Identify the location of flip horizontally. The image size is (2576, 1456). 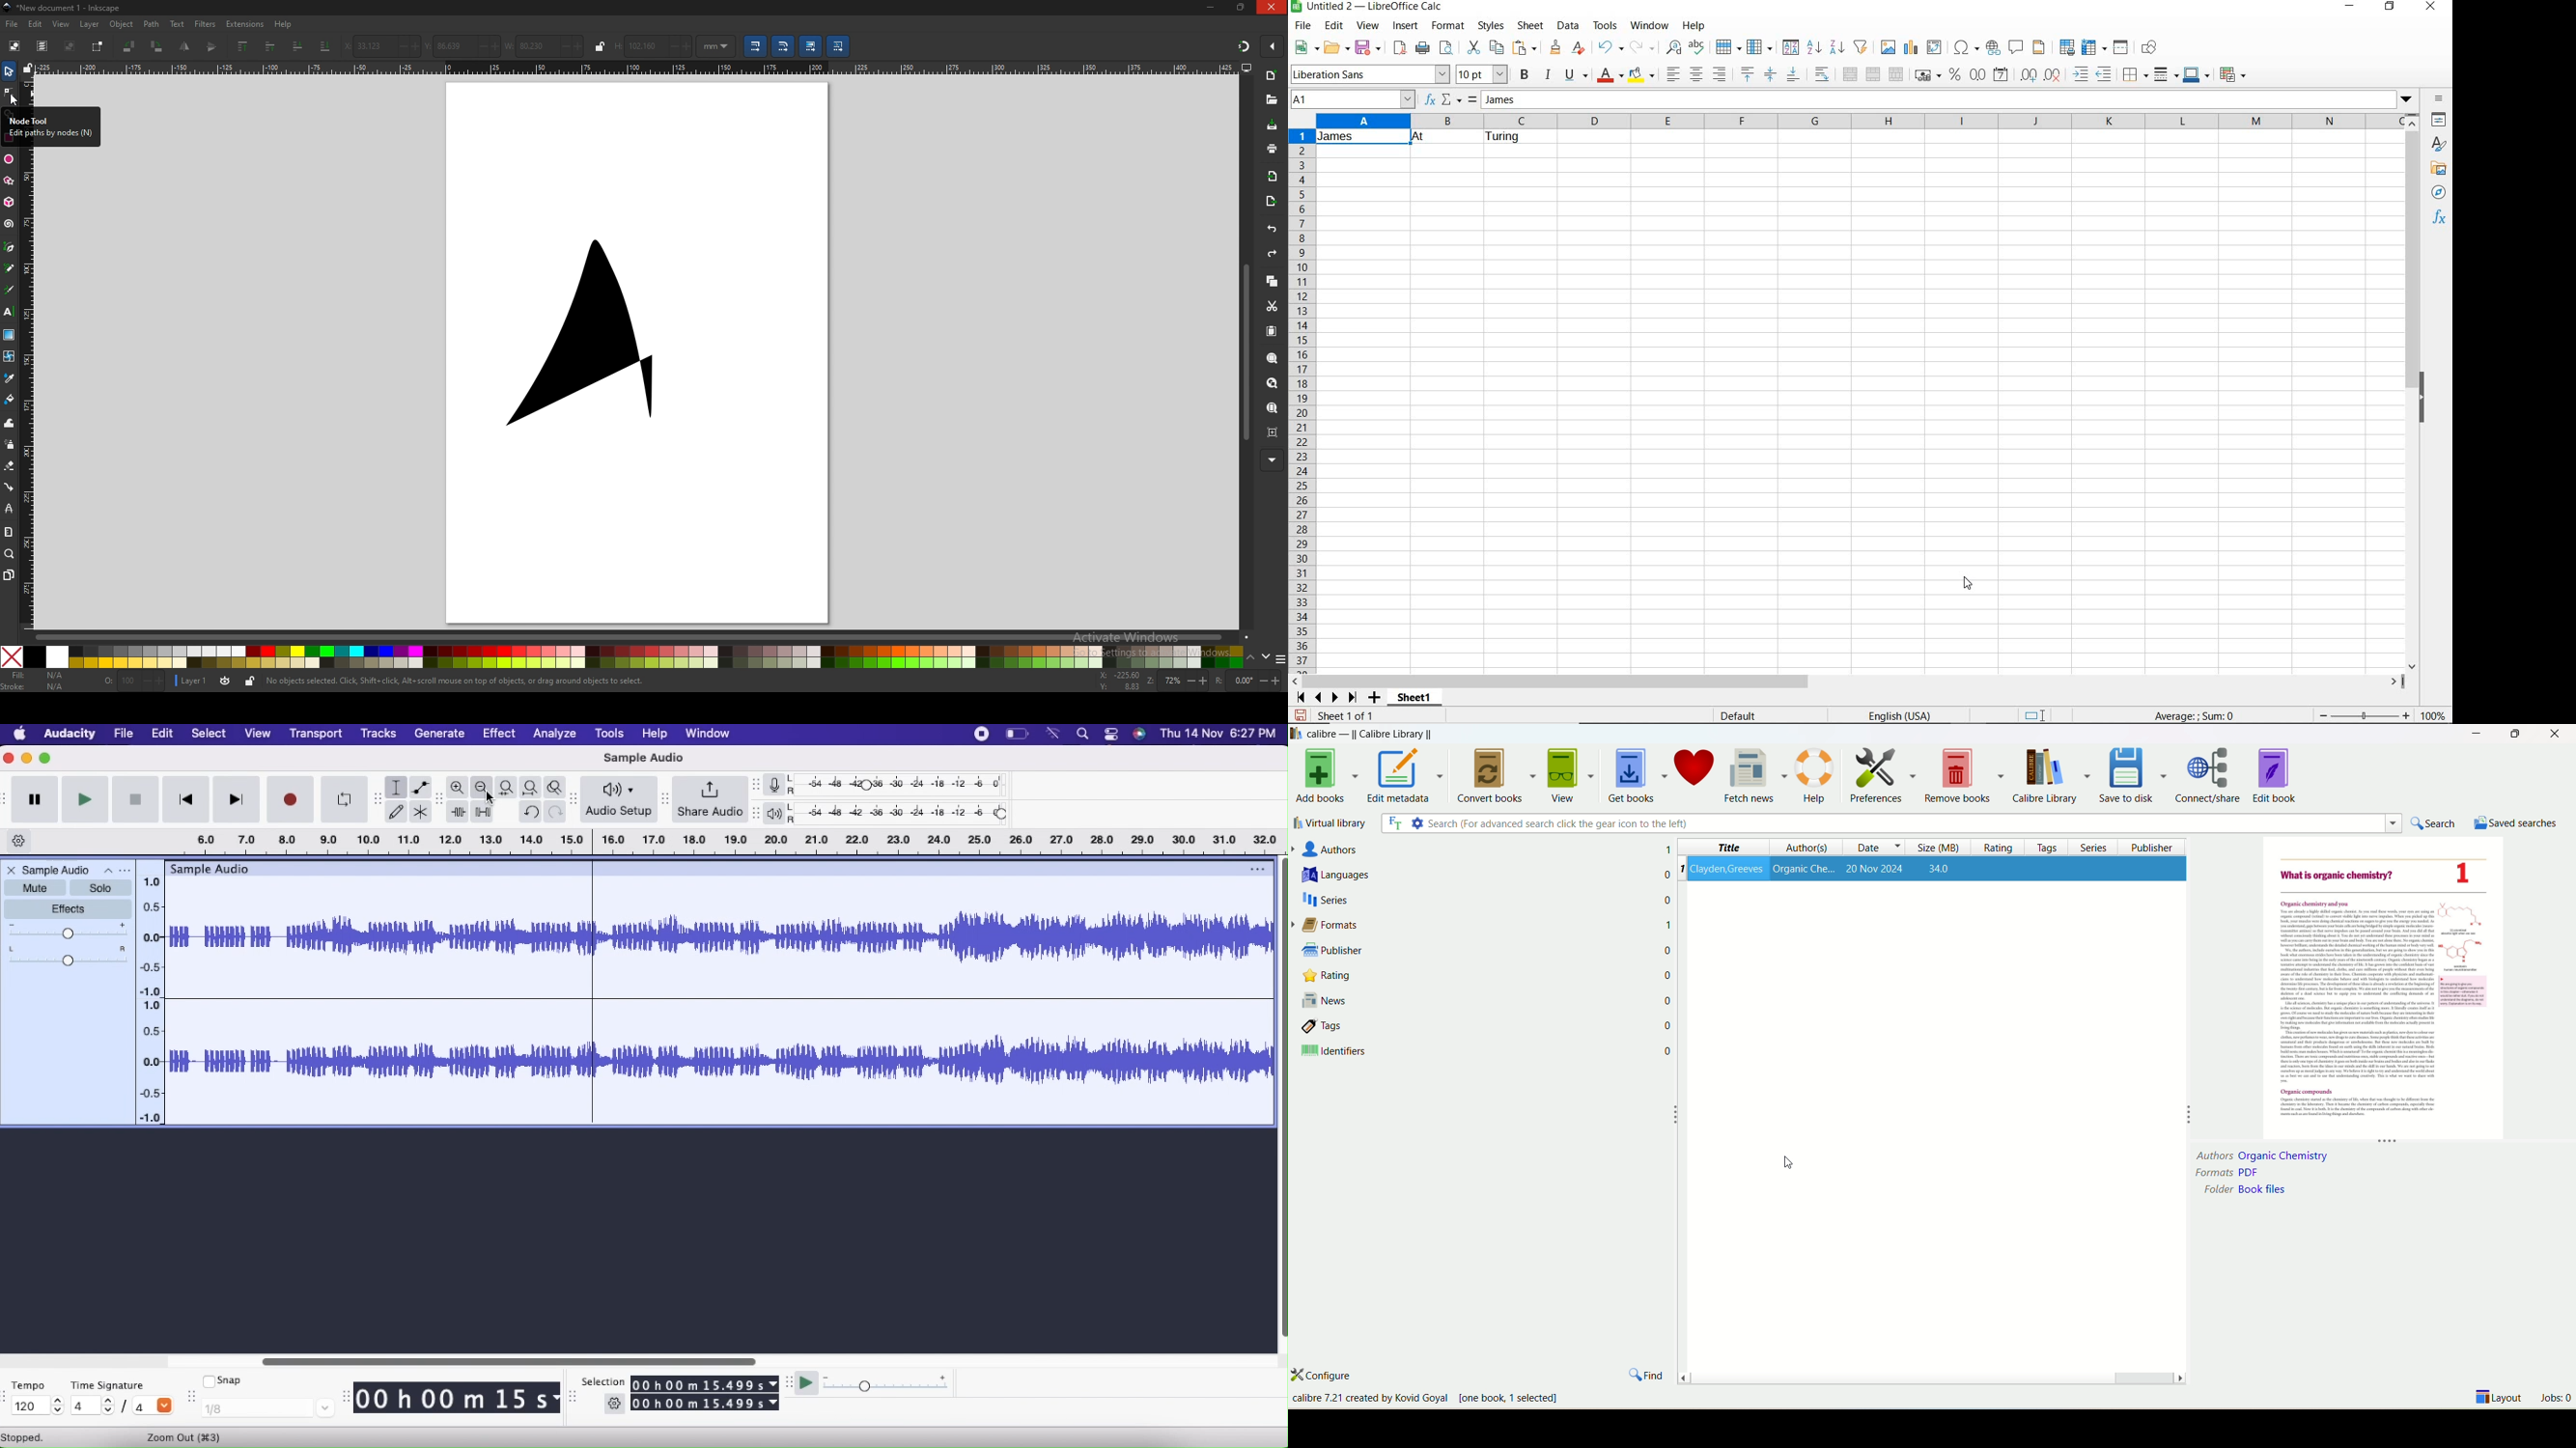
(213, 46).